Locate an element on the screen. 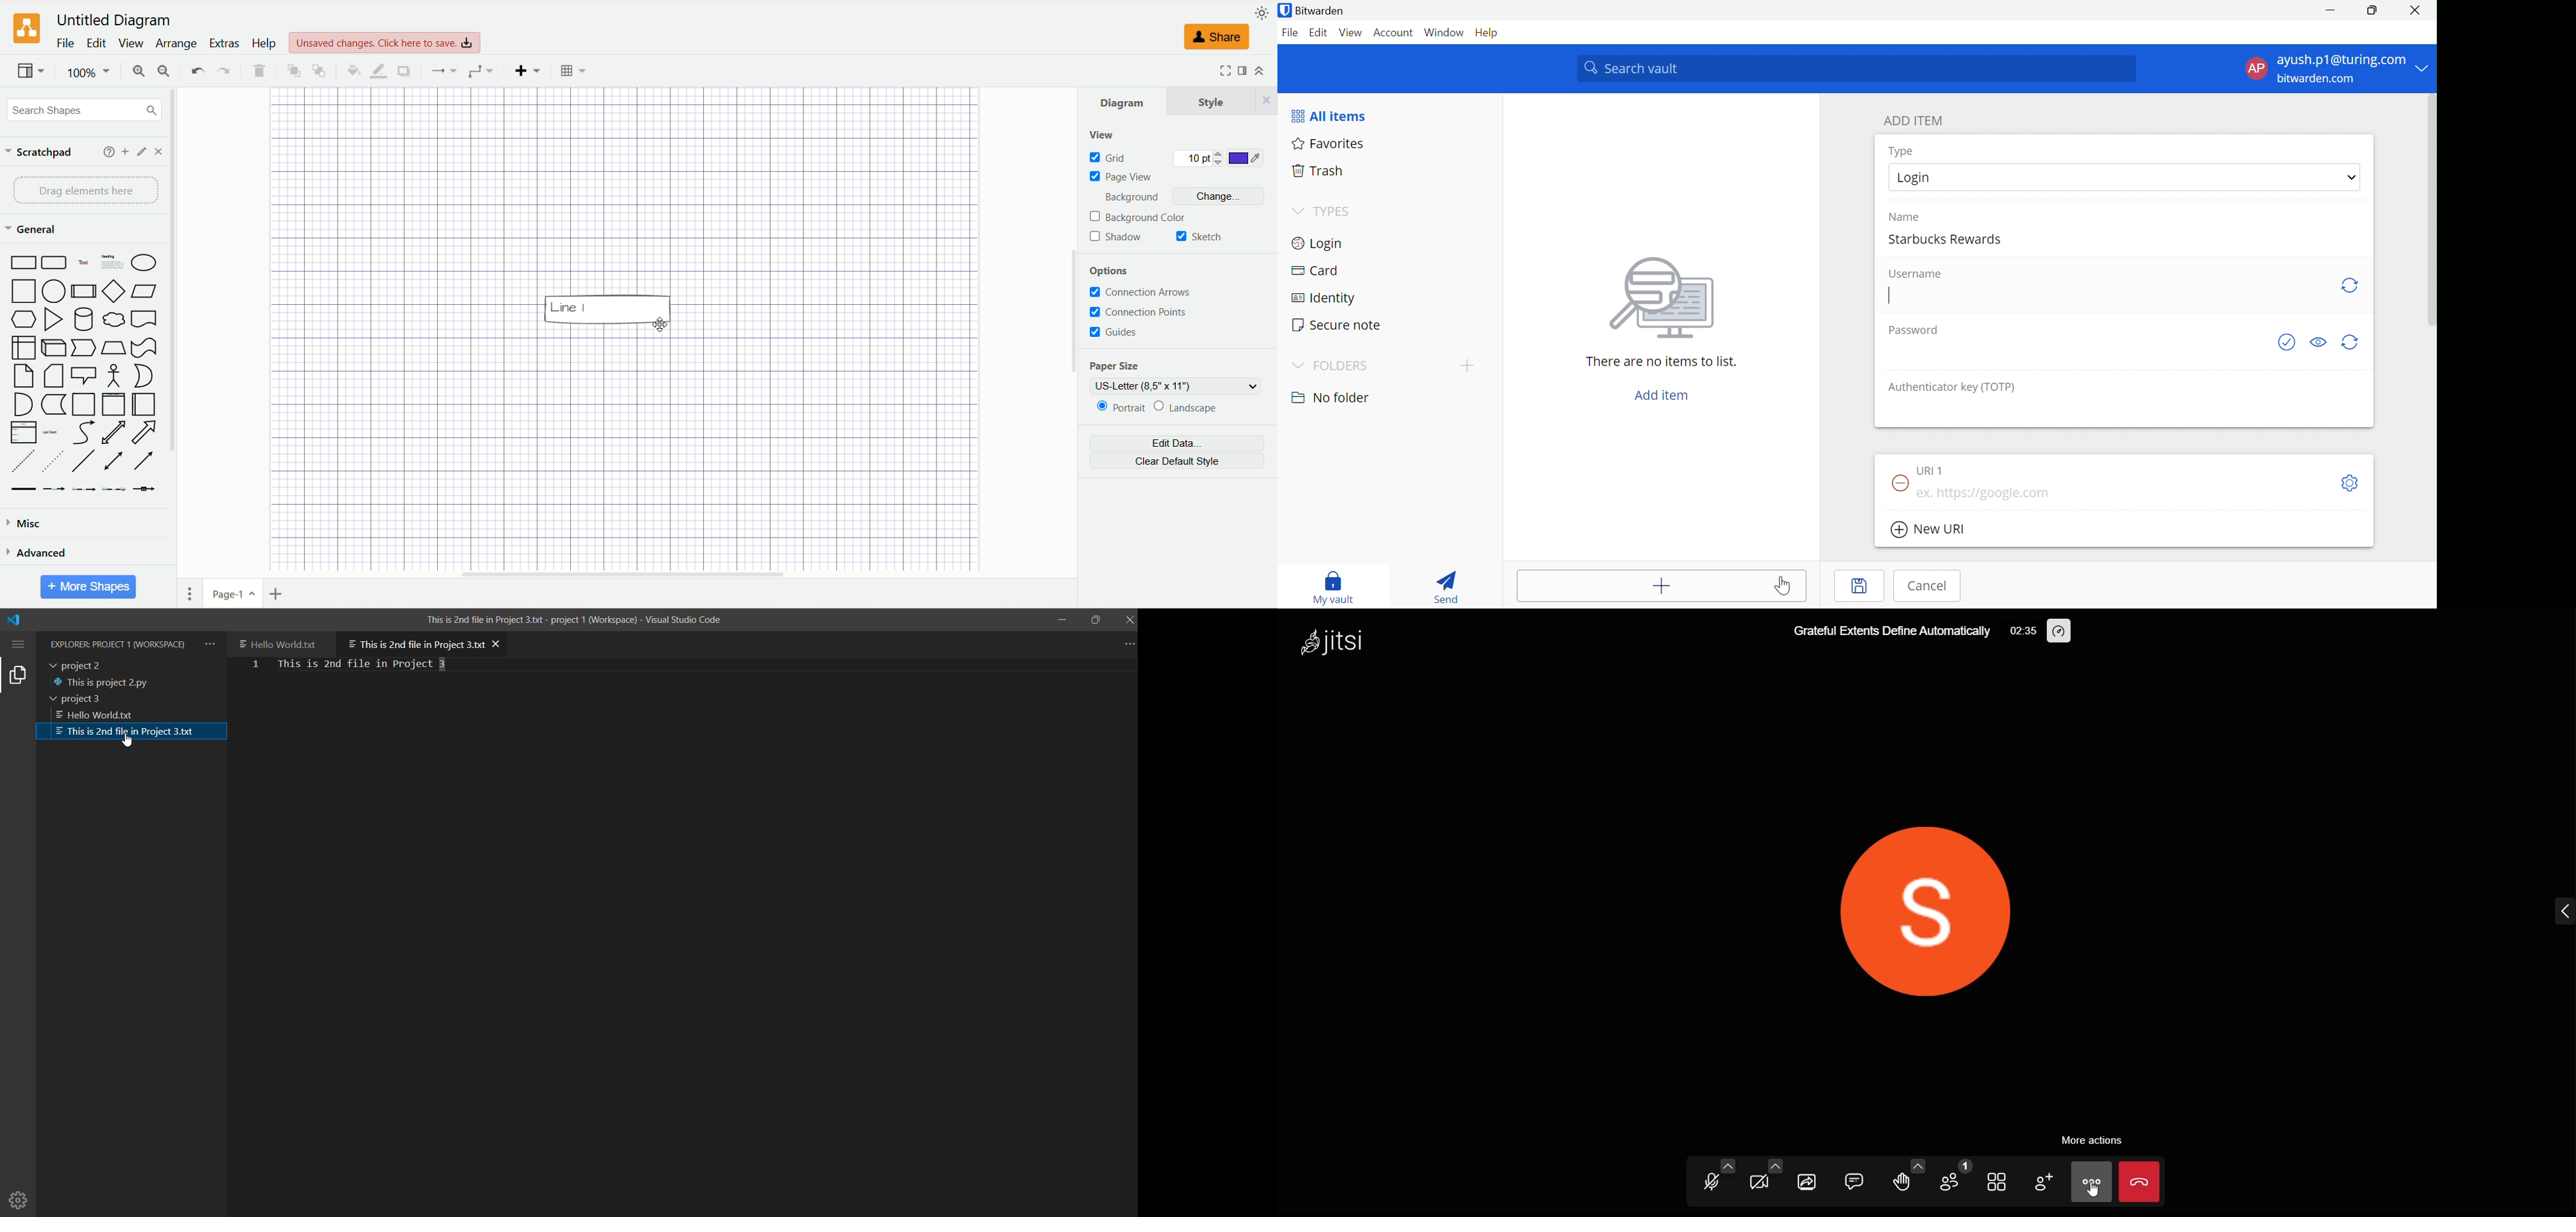 This screenshot has height=1232, width=2576. Callout is located at coordinates (85, 375).